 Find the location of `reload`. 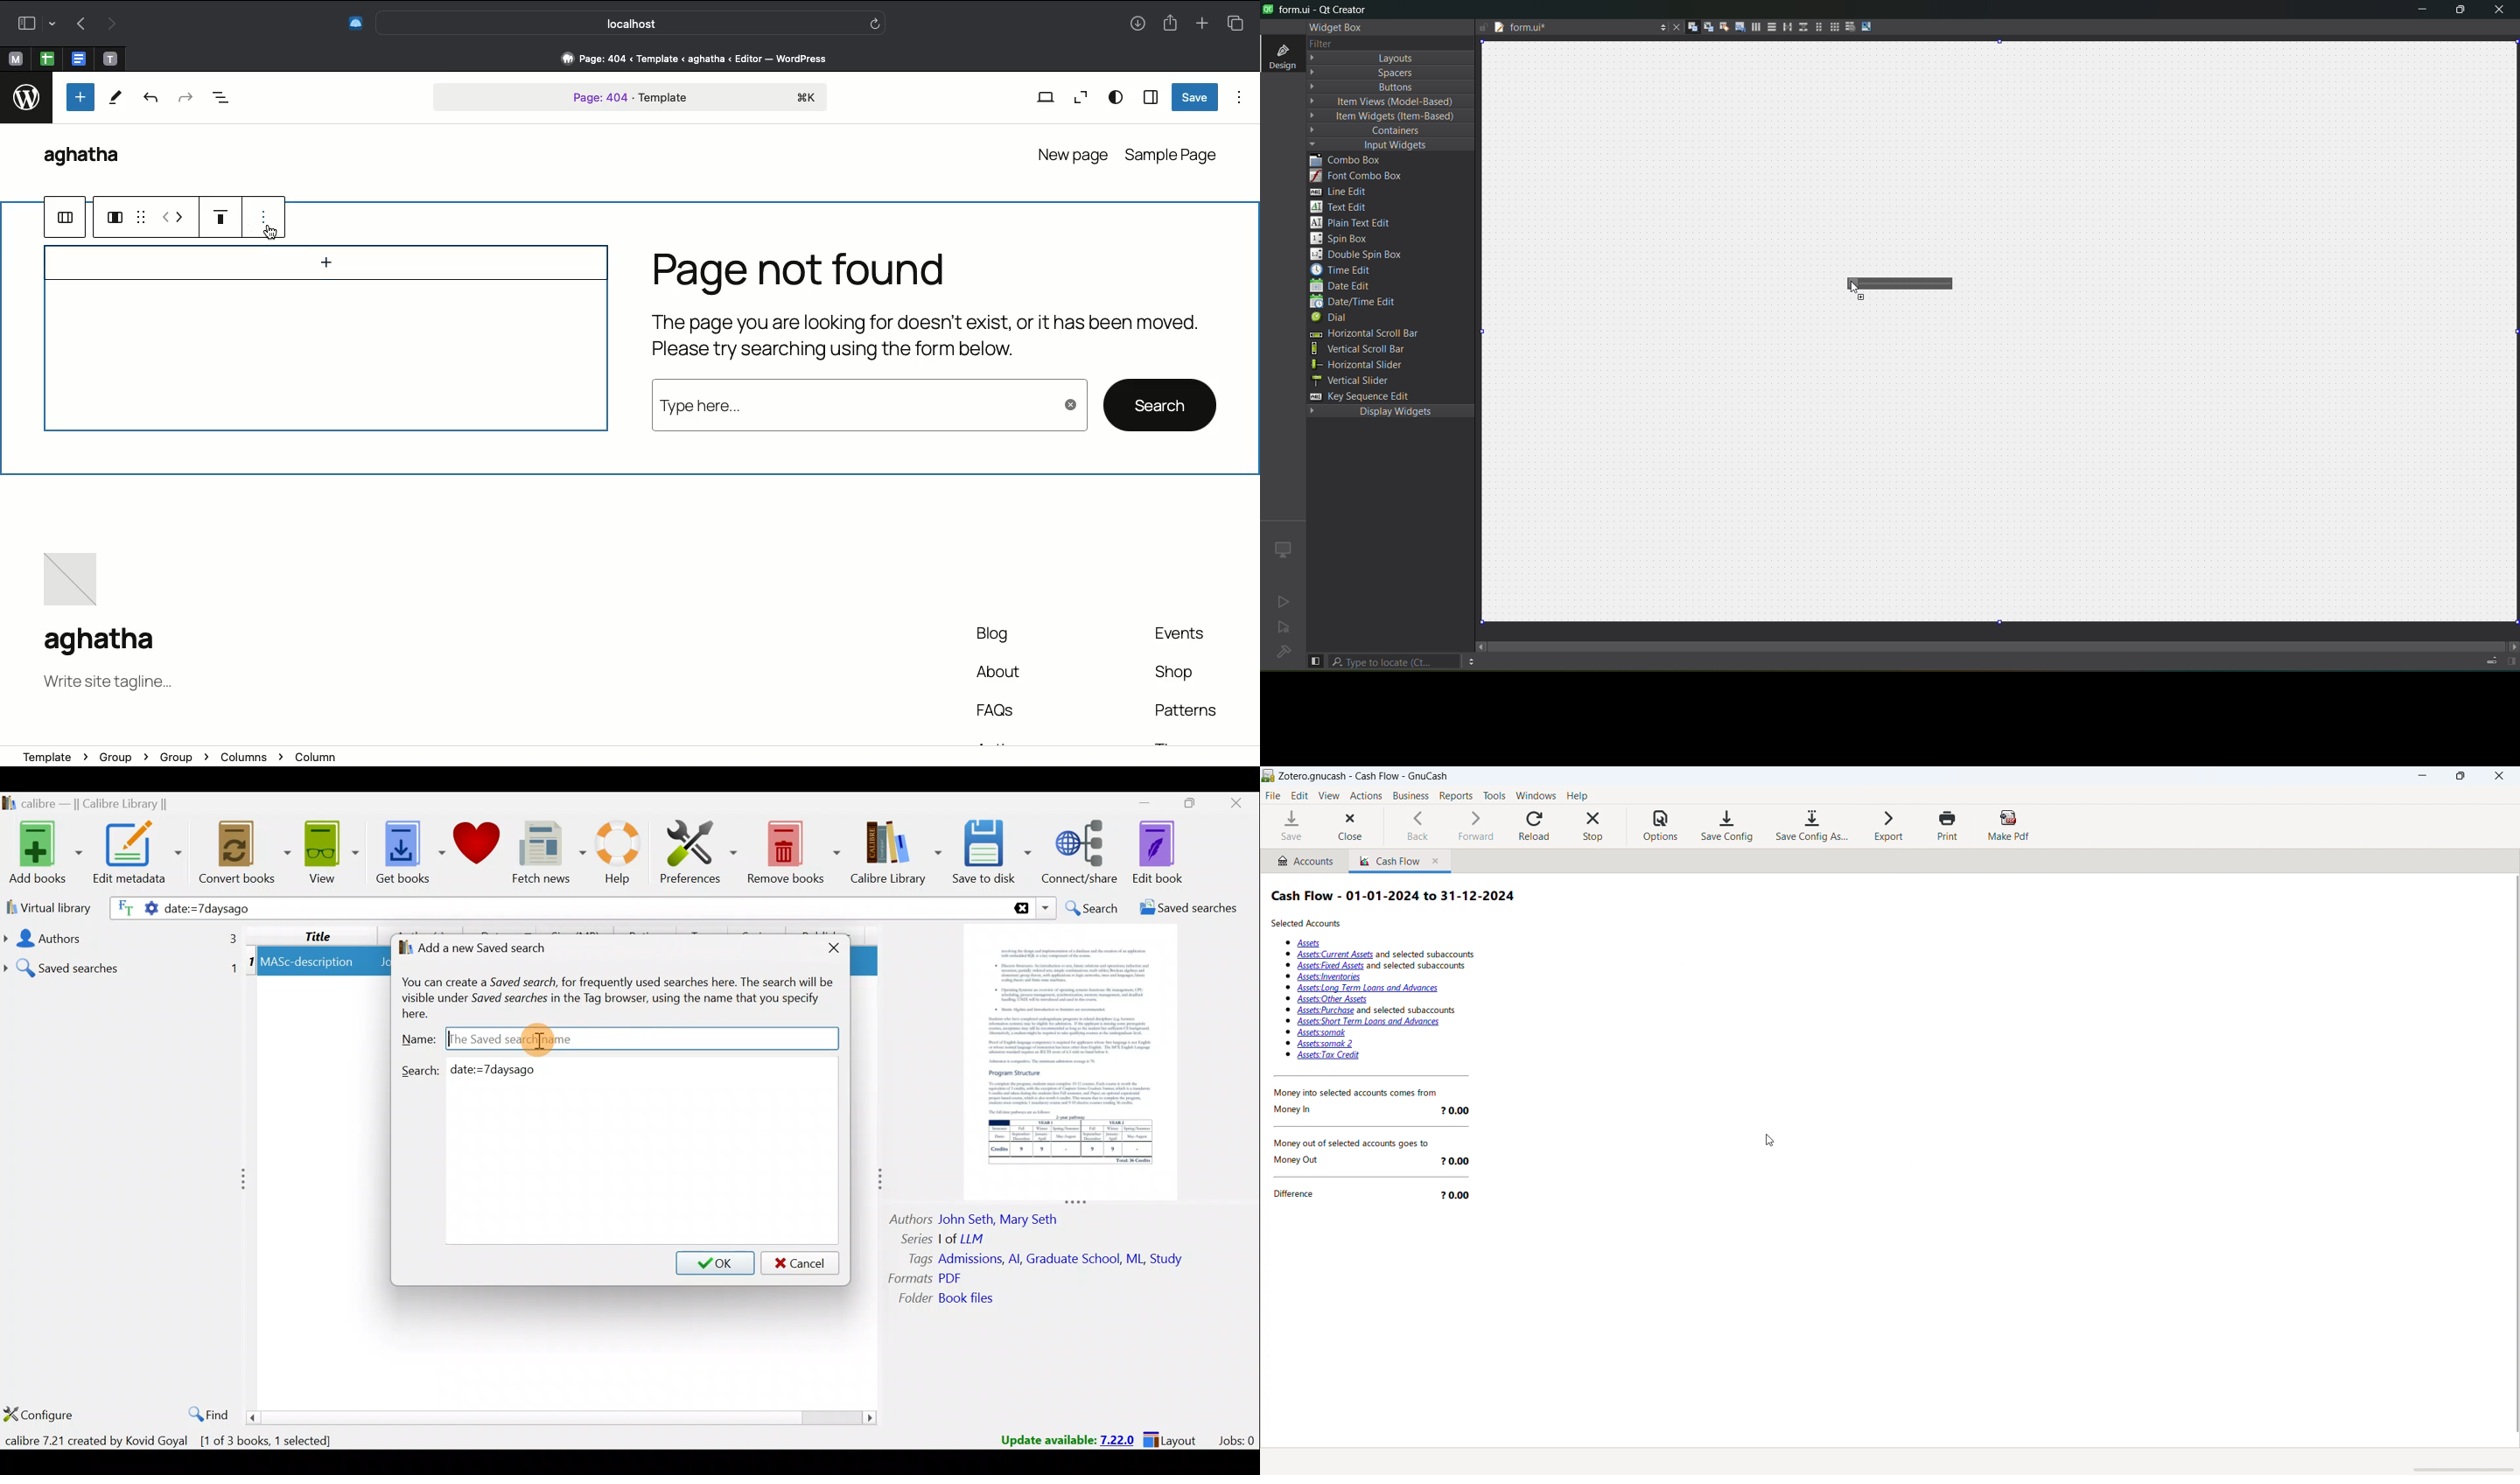

reload is located at coordinates (1535, 826).